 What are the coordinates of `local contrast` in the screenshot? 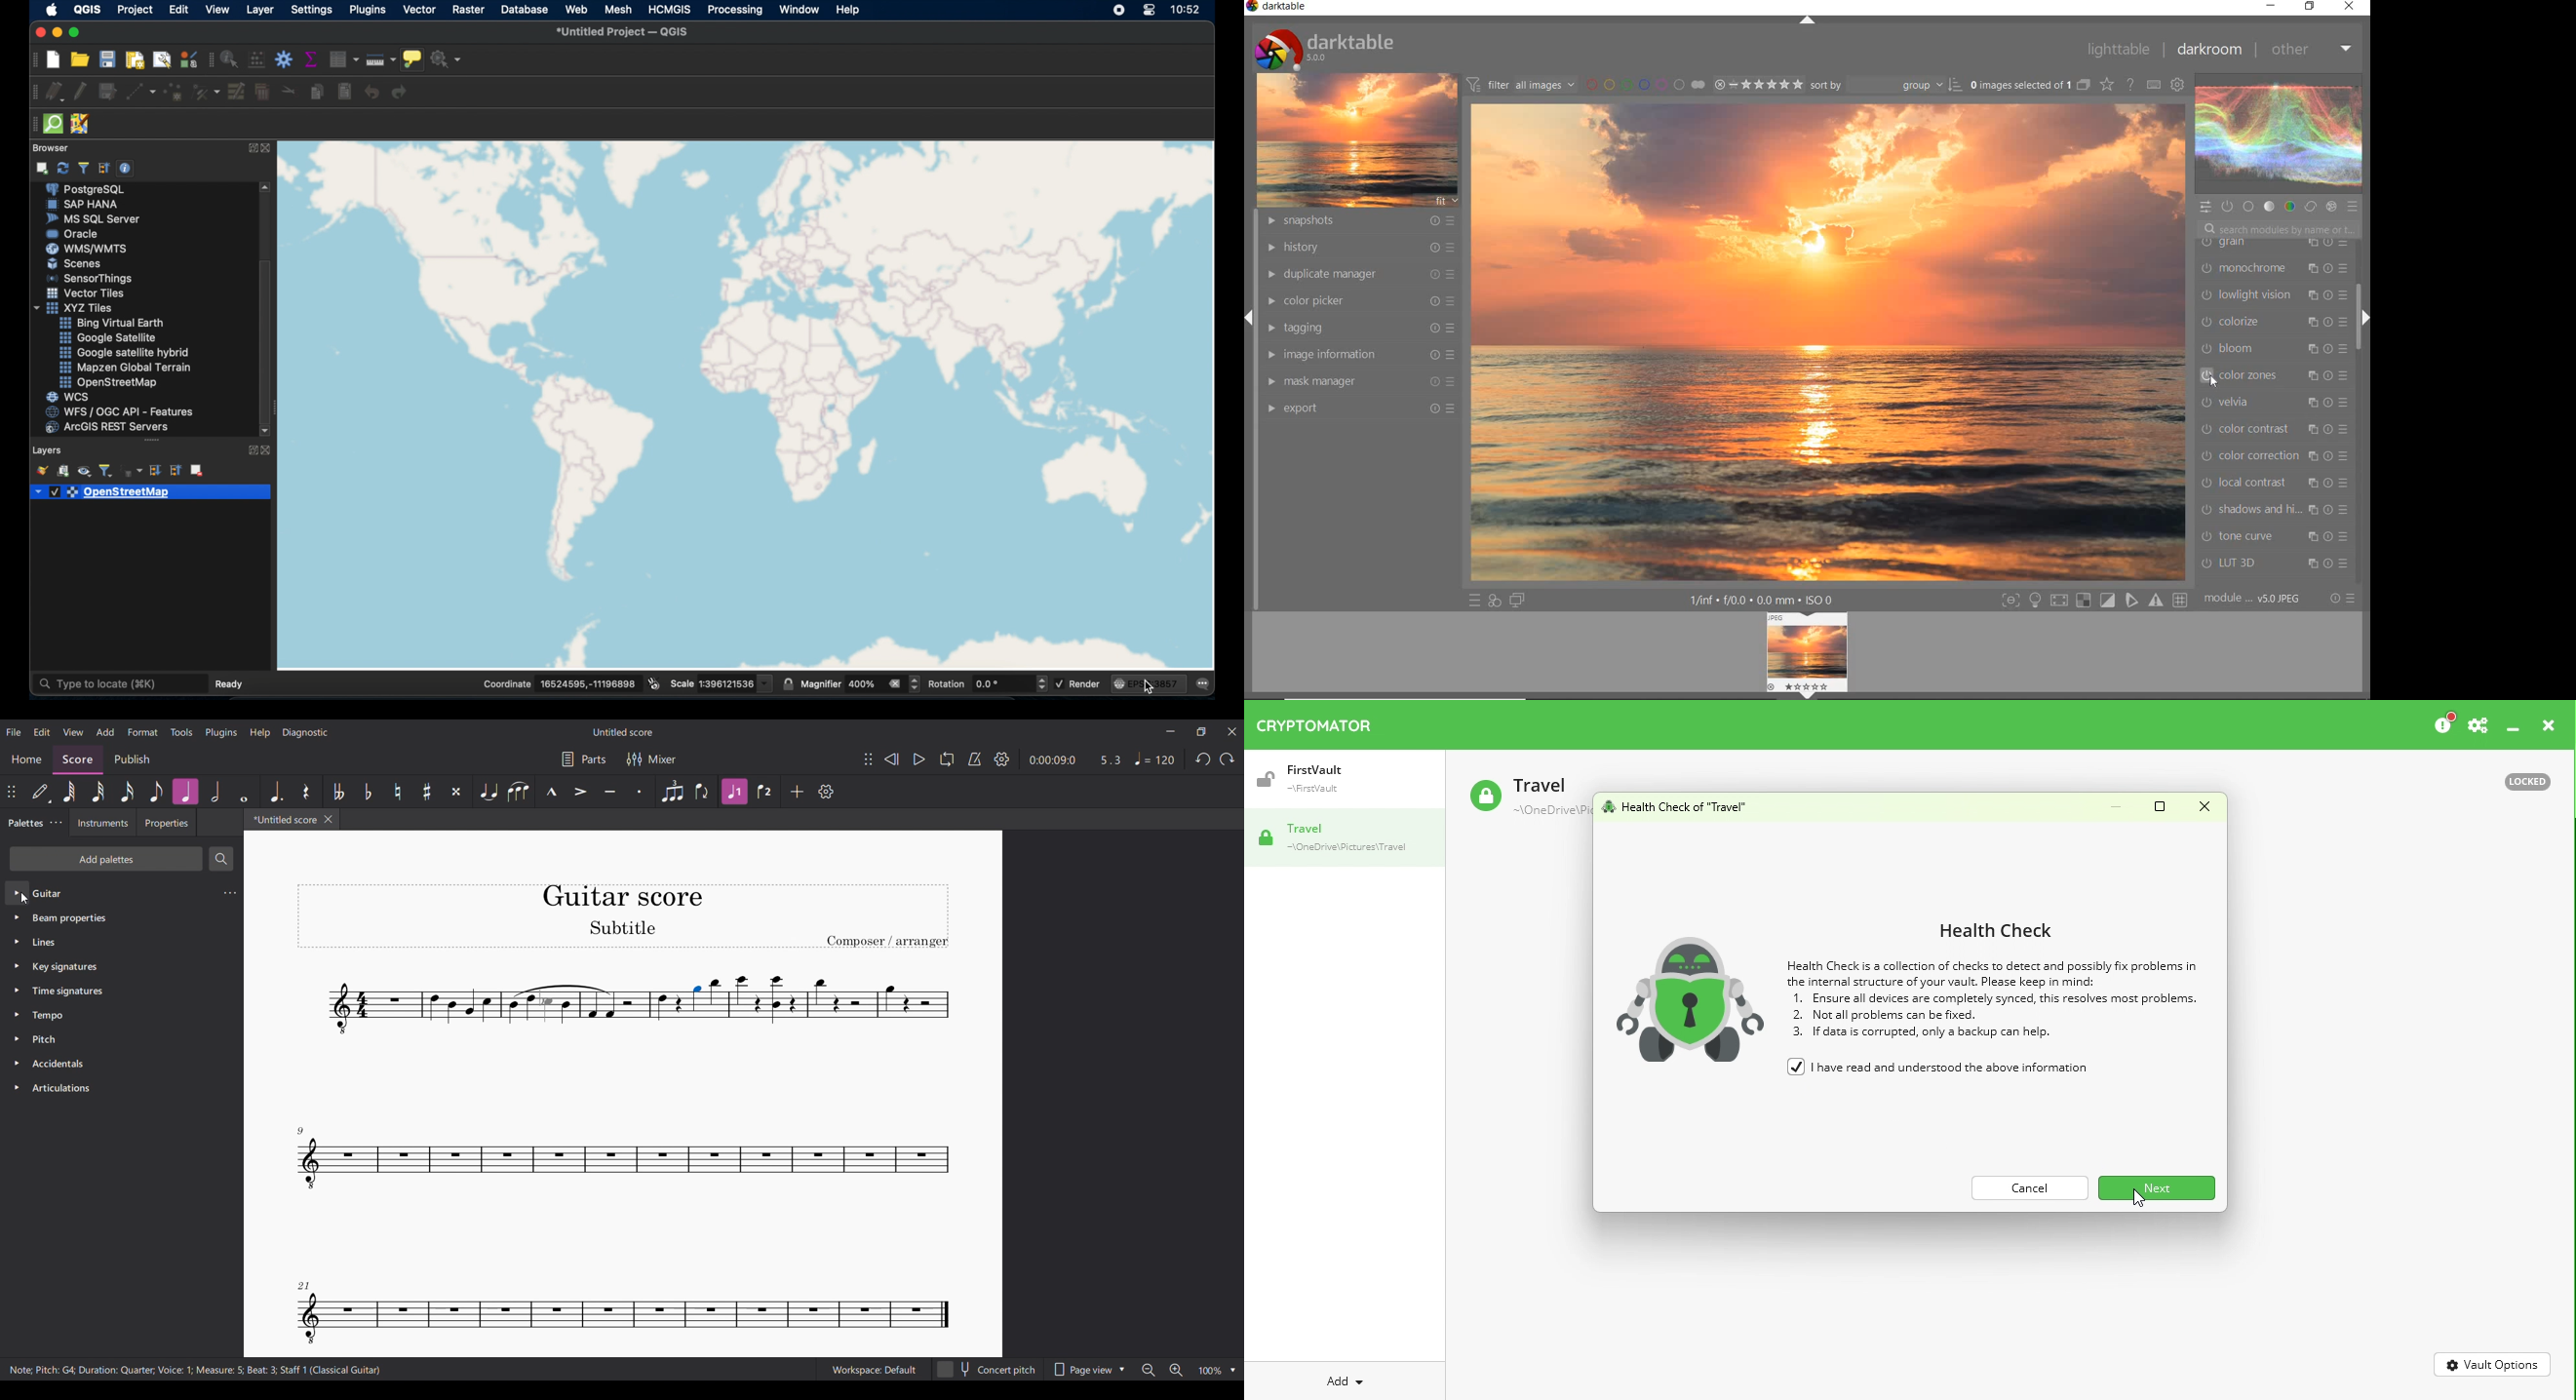 It's located at (2278, 482).